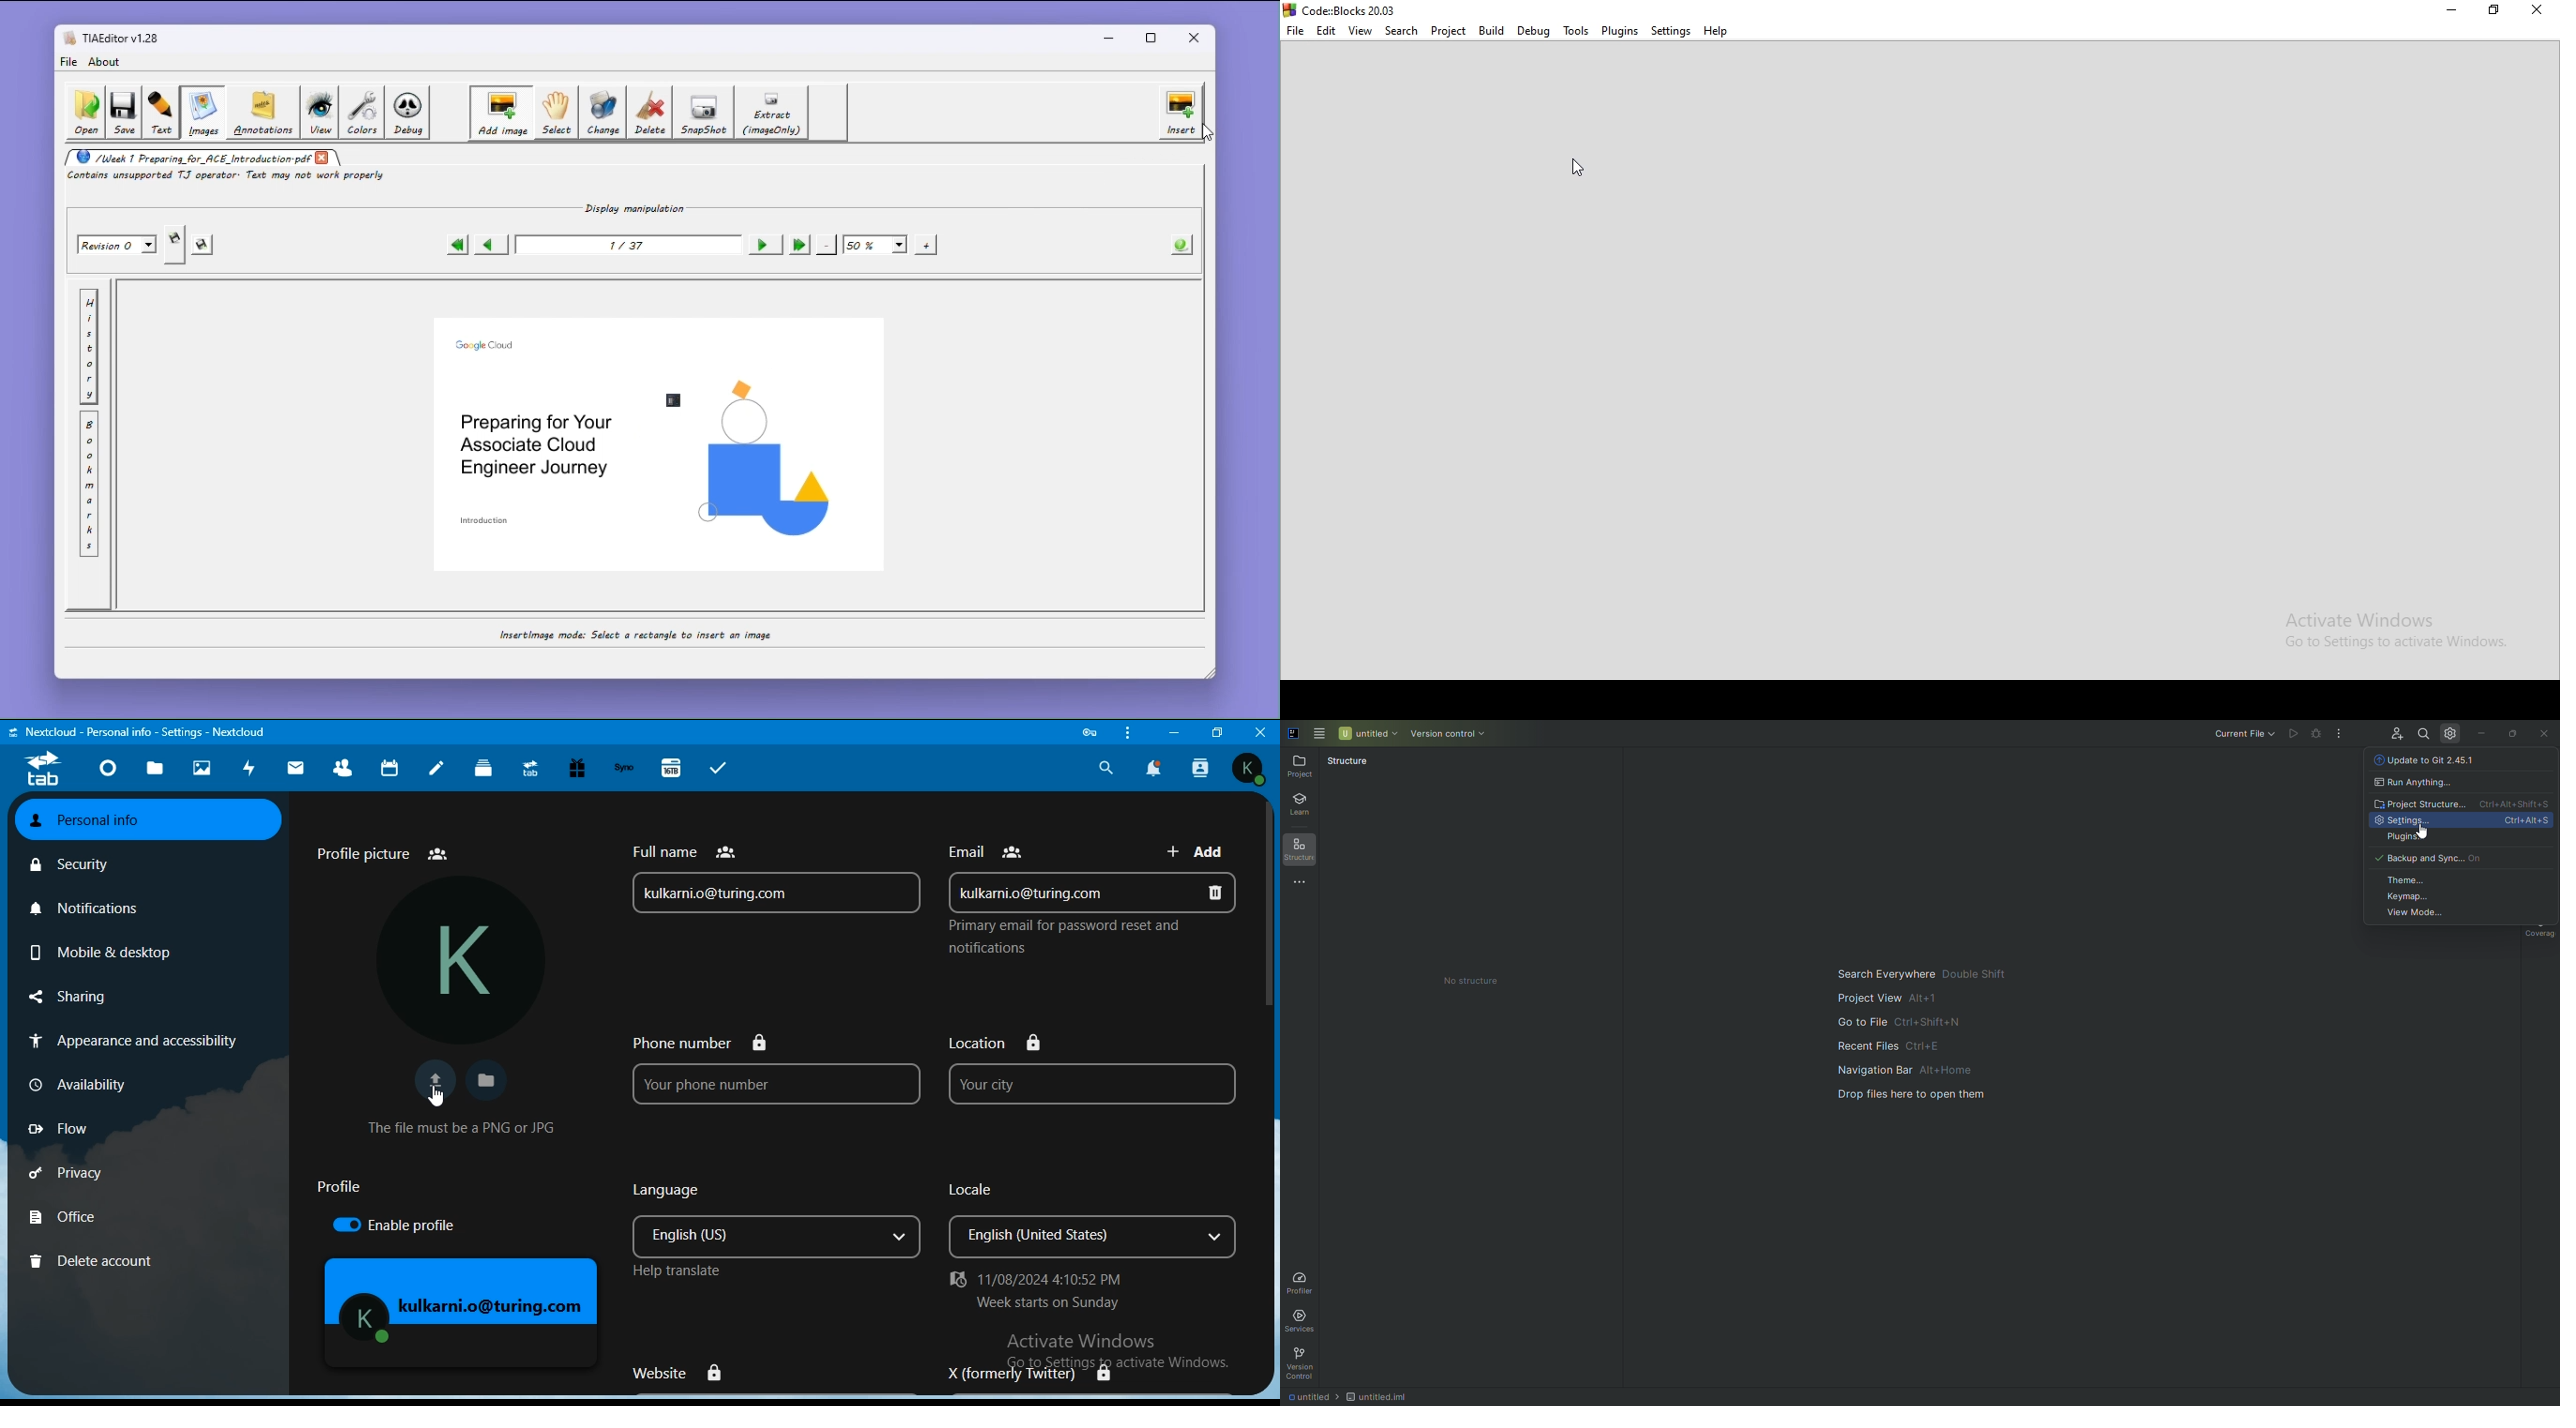 This screenshot has height=1428, width=2576. I want to click on mail, so click(296, 771).